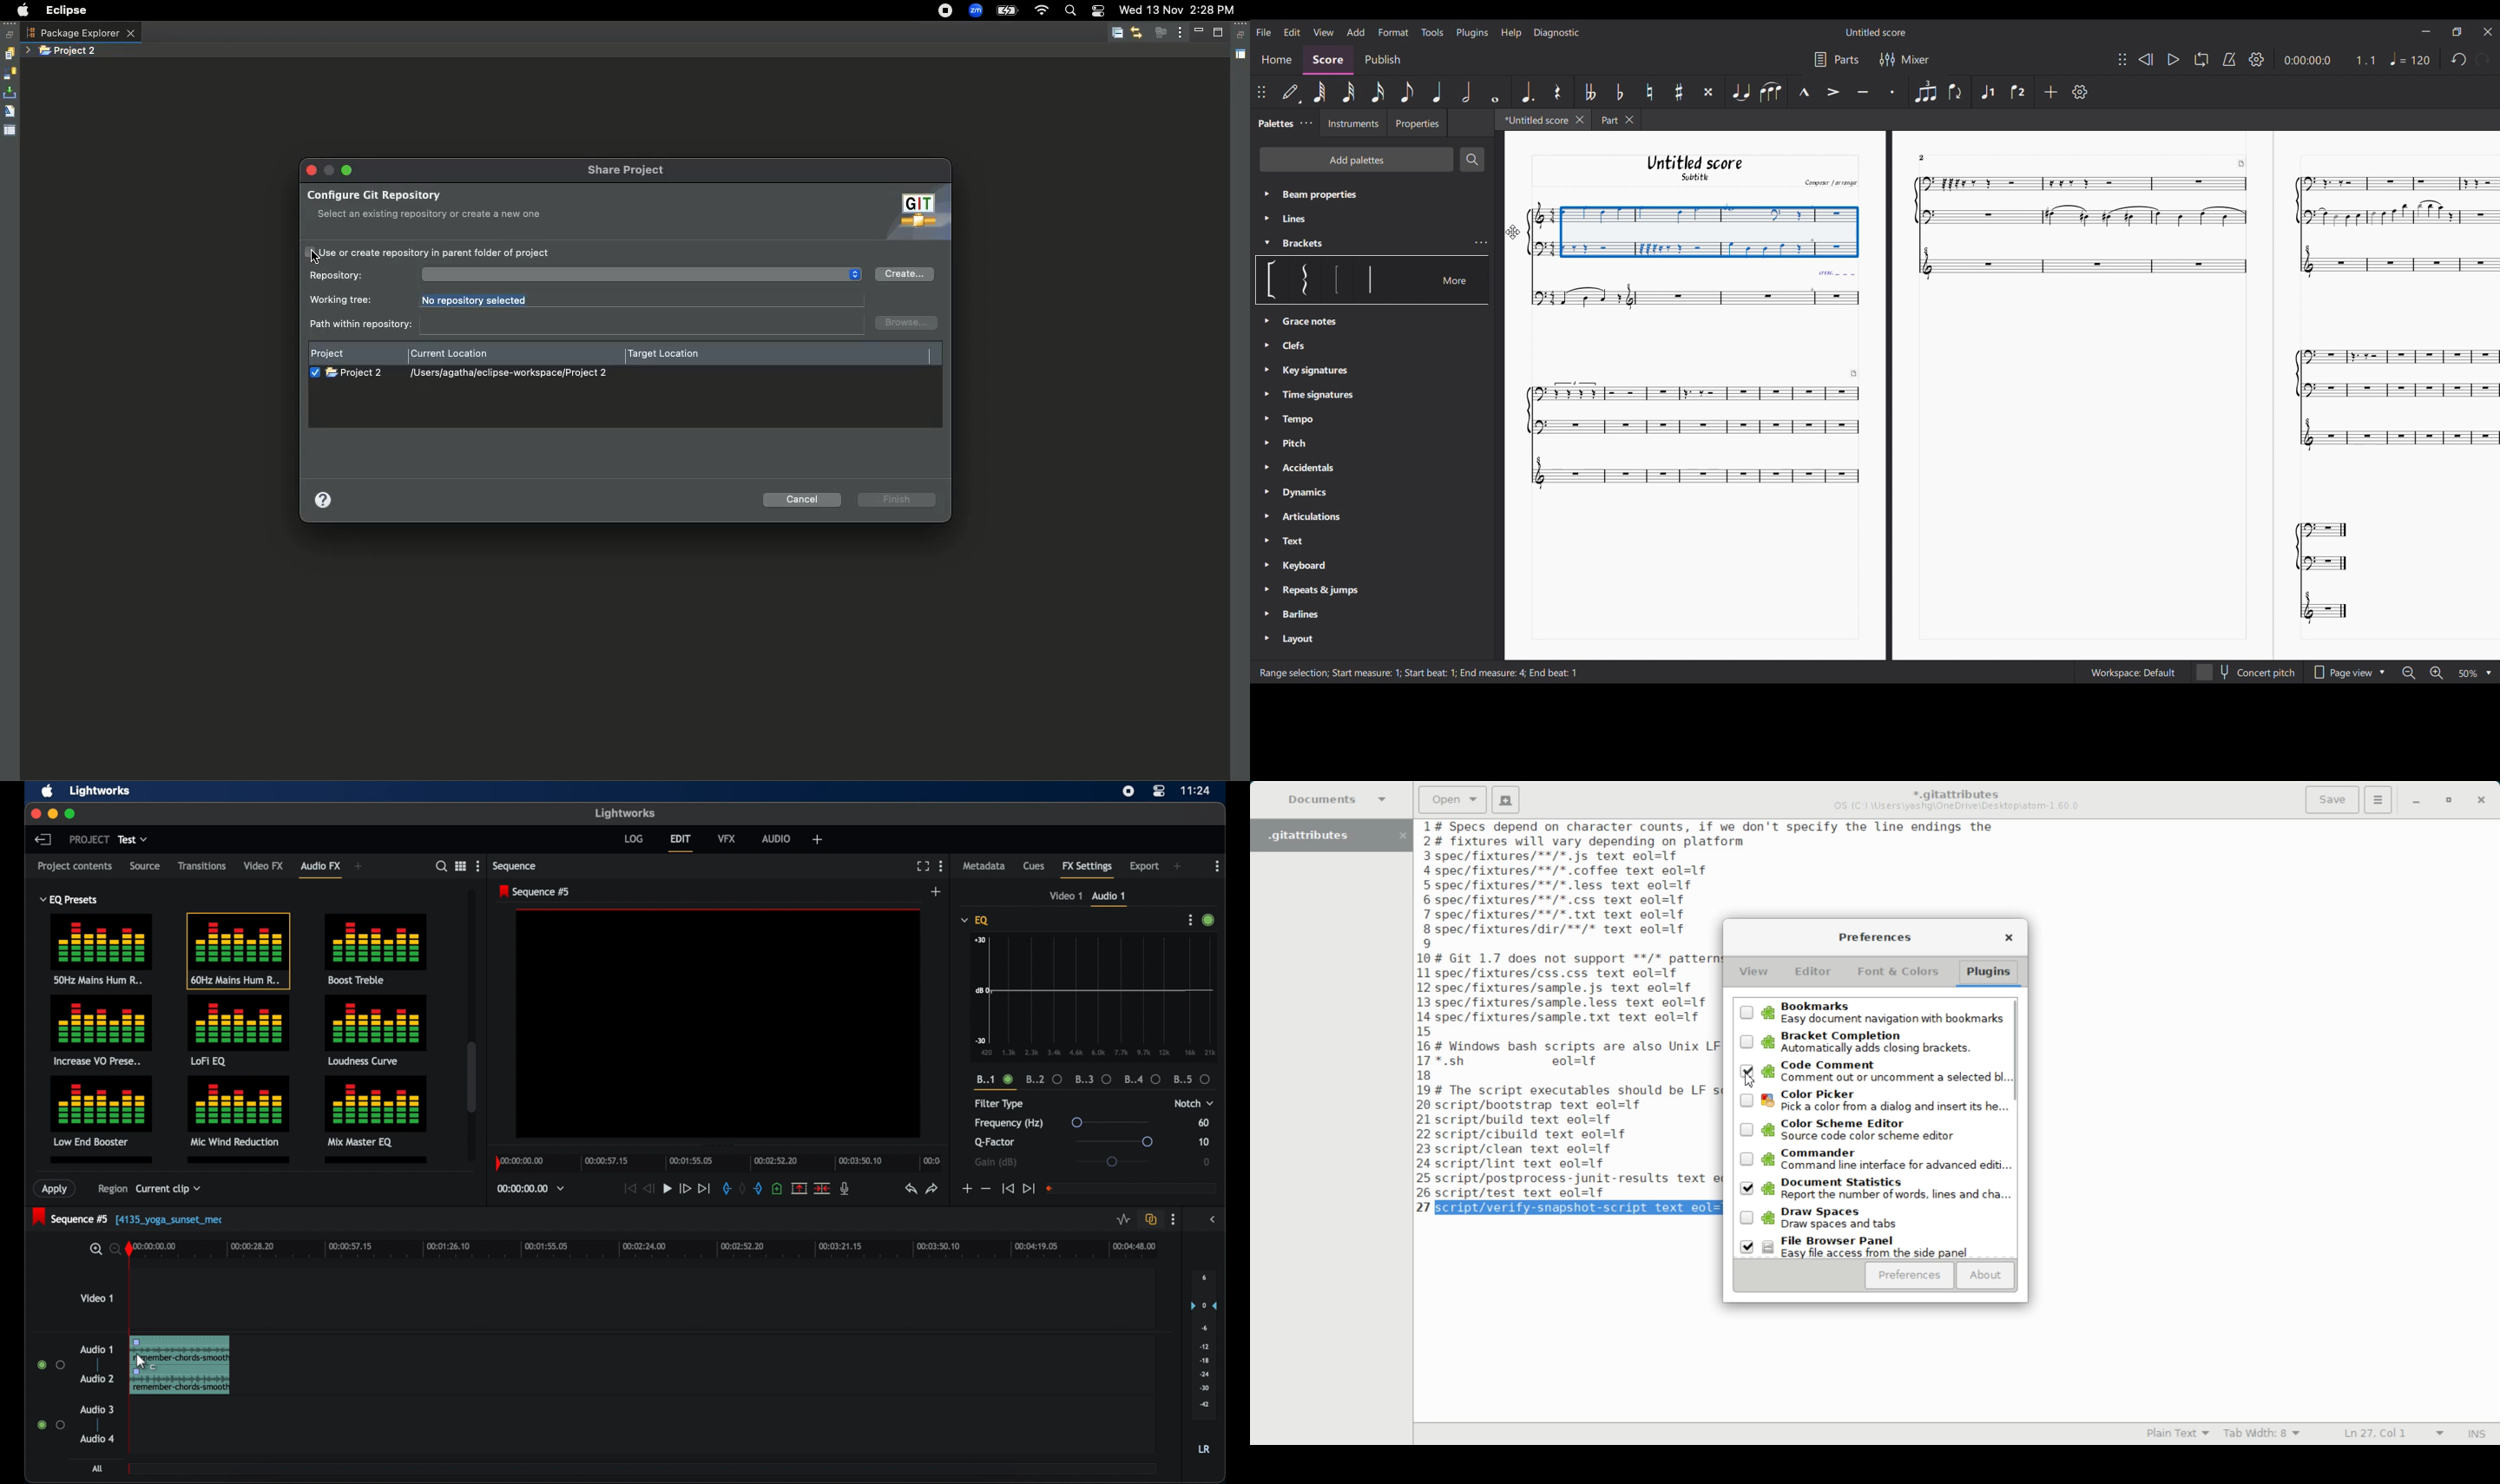 The image size is (2520, 1484). Describe the element at coordinates (2324, 563) in the screenshot. I see `` at that location.